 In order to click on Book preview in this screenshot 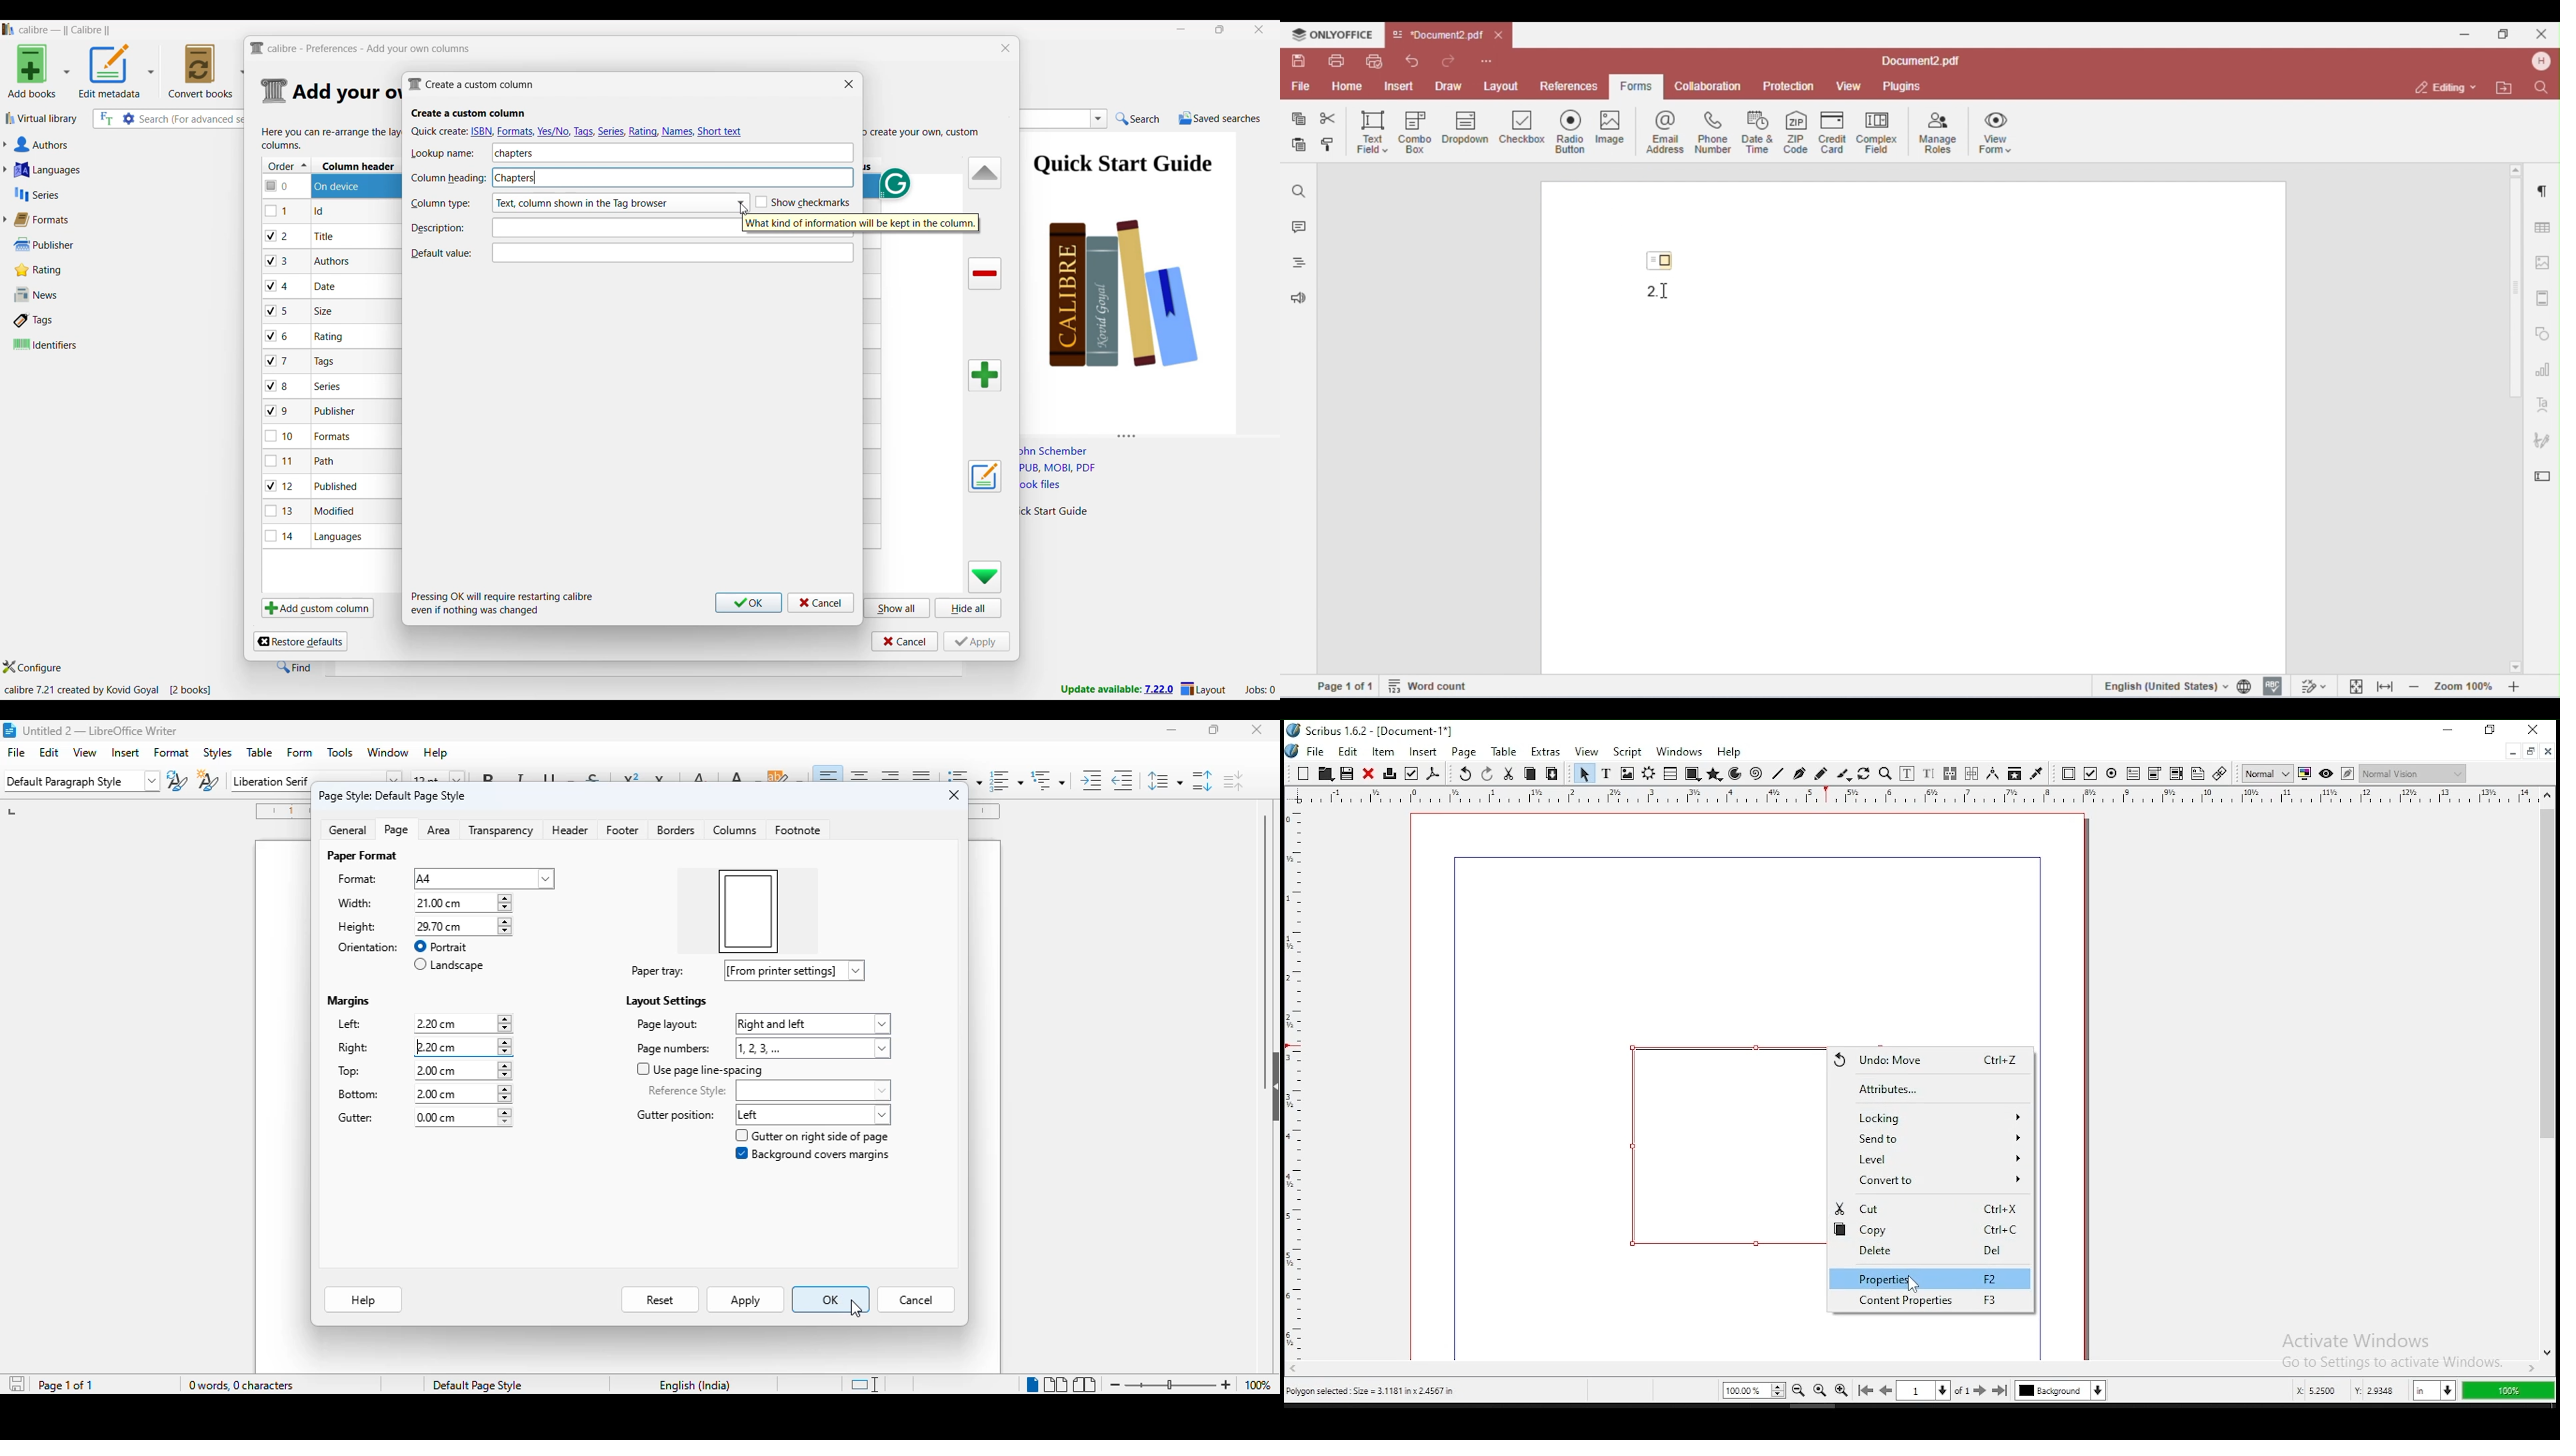, I will do `click(1145, 278)`.